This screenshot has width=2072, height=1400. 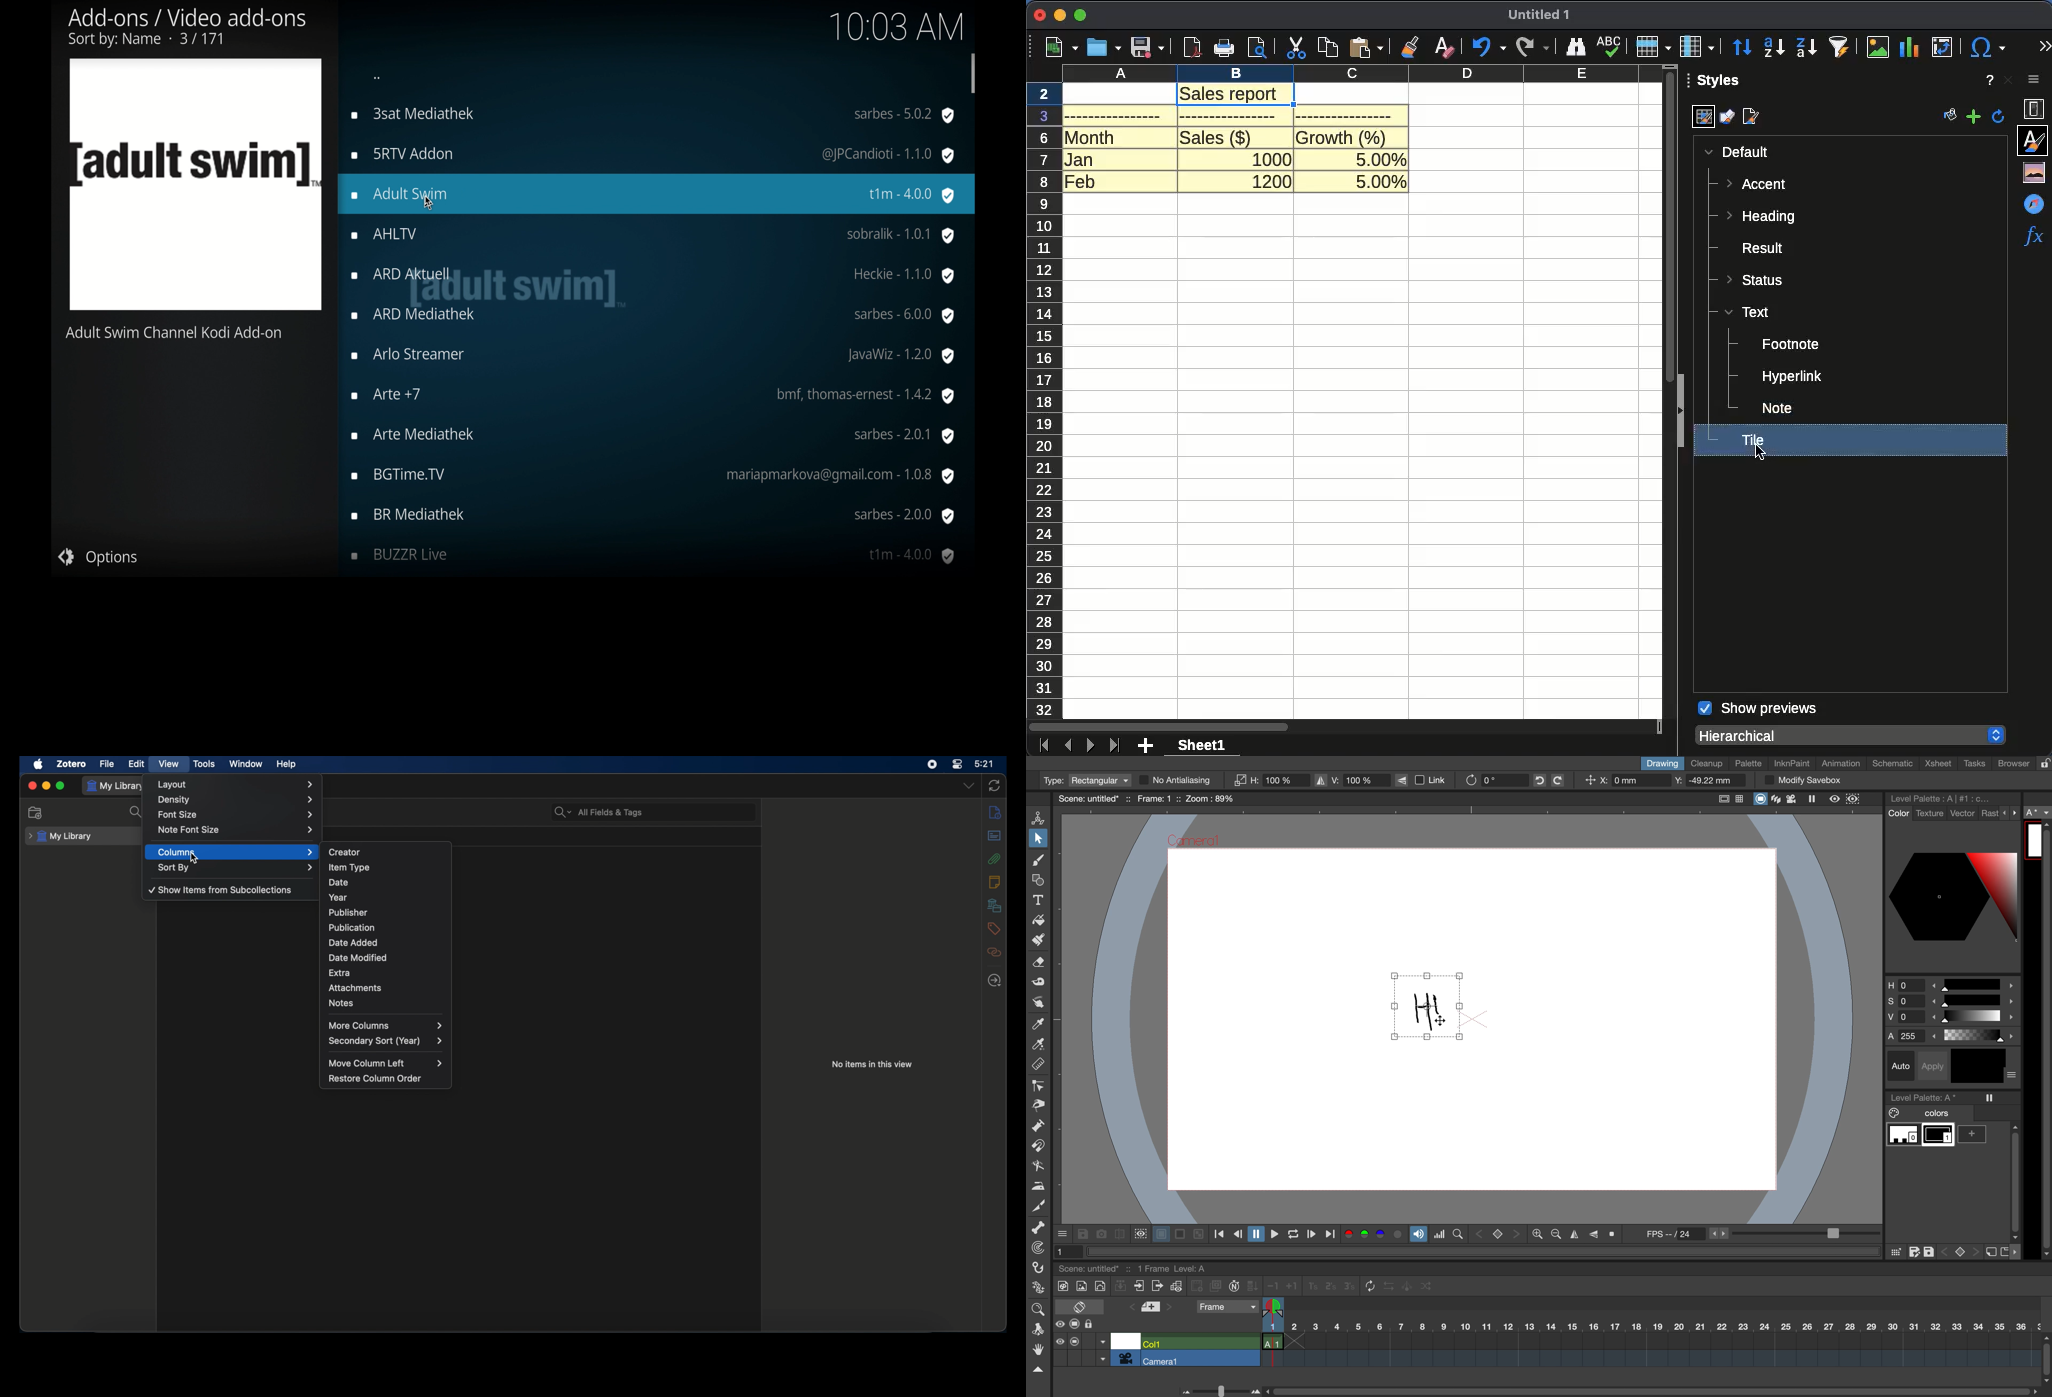 I want to click on image, so click(x=1880, y=47).